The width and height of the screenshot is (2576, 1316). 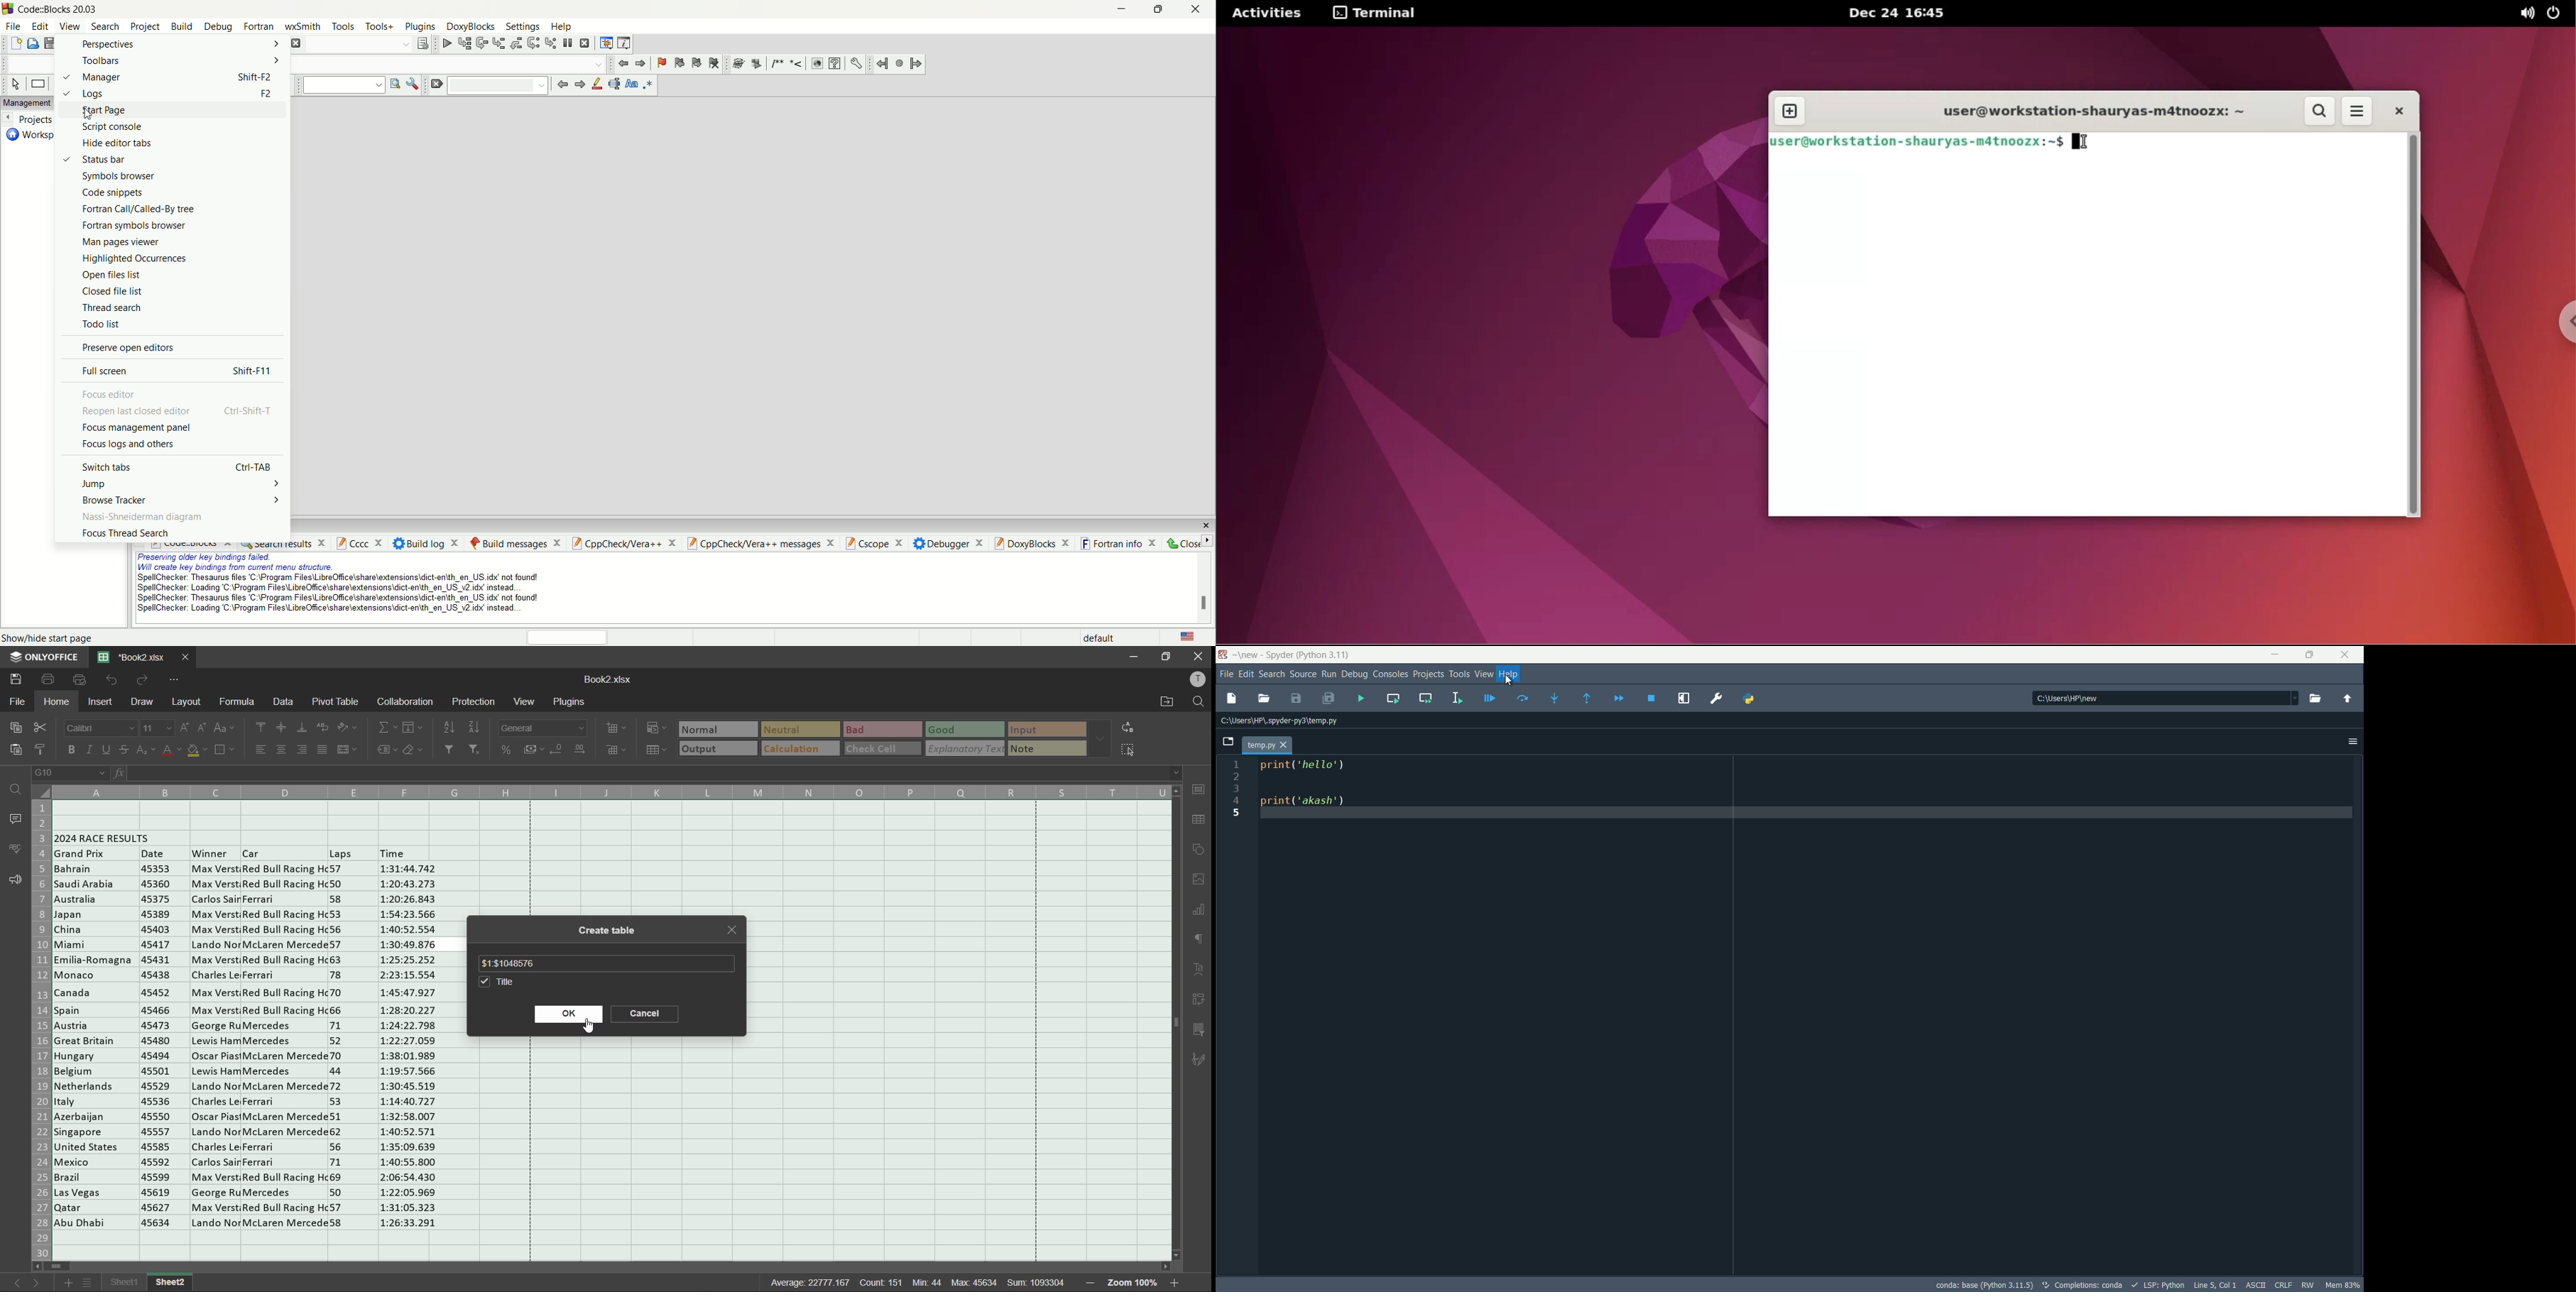 What do you see at coordinates (1199, 1057) in the screenshot?
I see `signature` at bounding box center [1199, 1057].